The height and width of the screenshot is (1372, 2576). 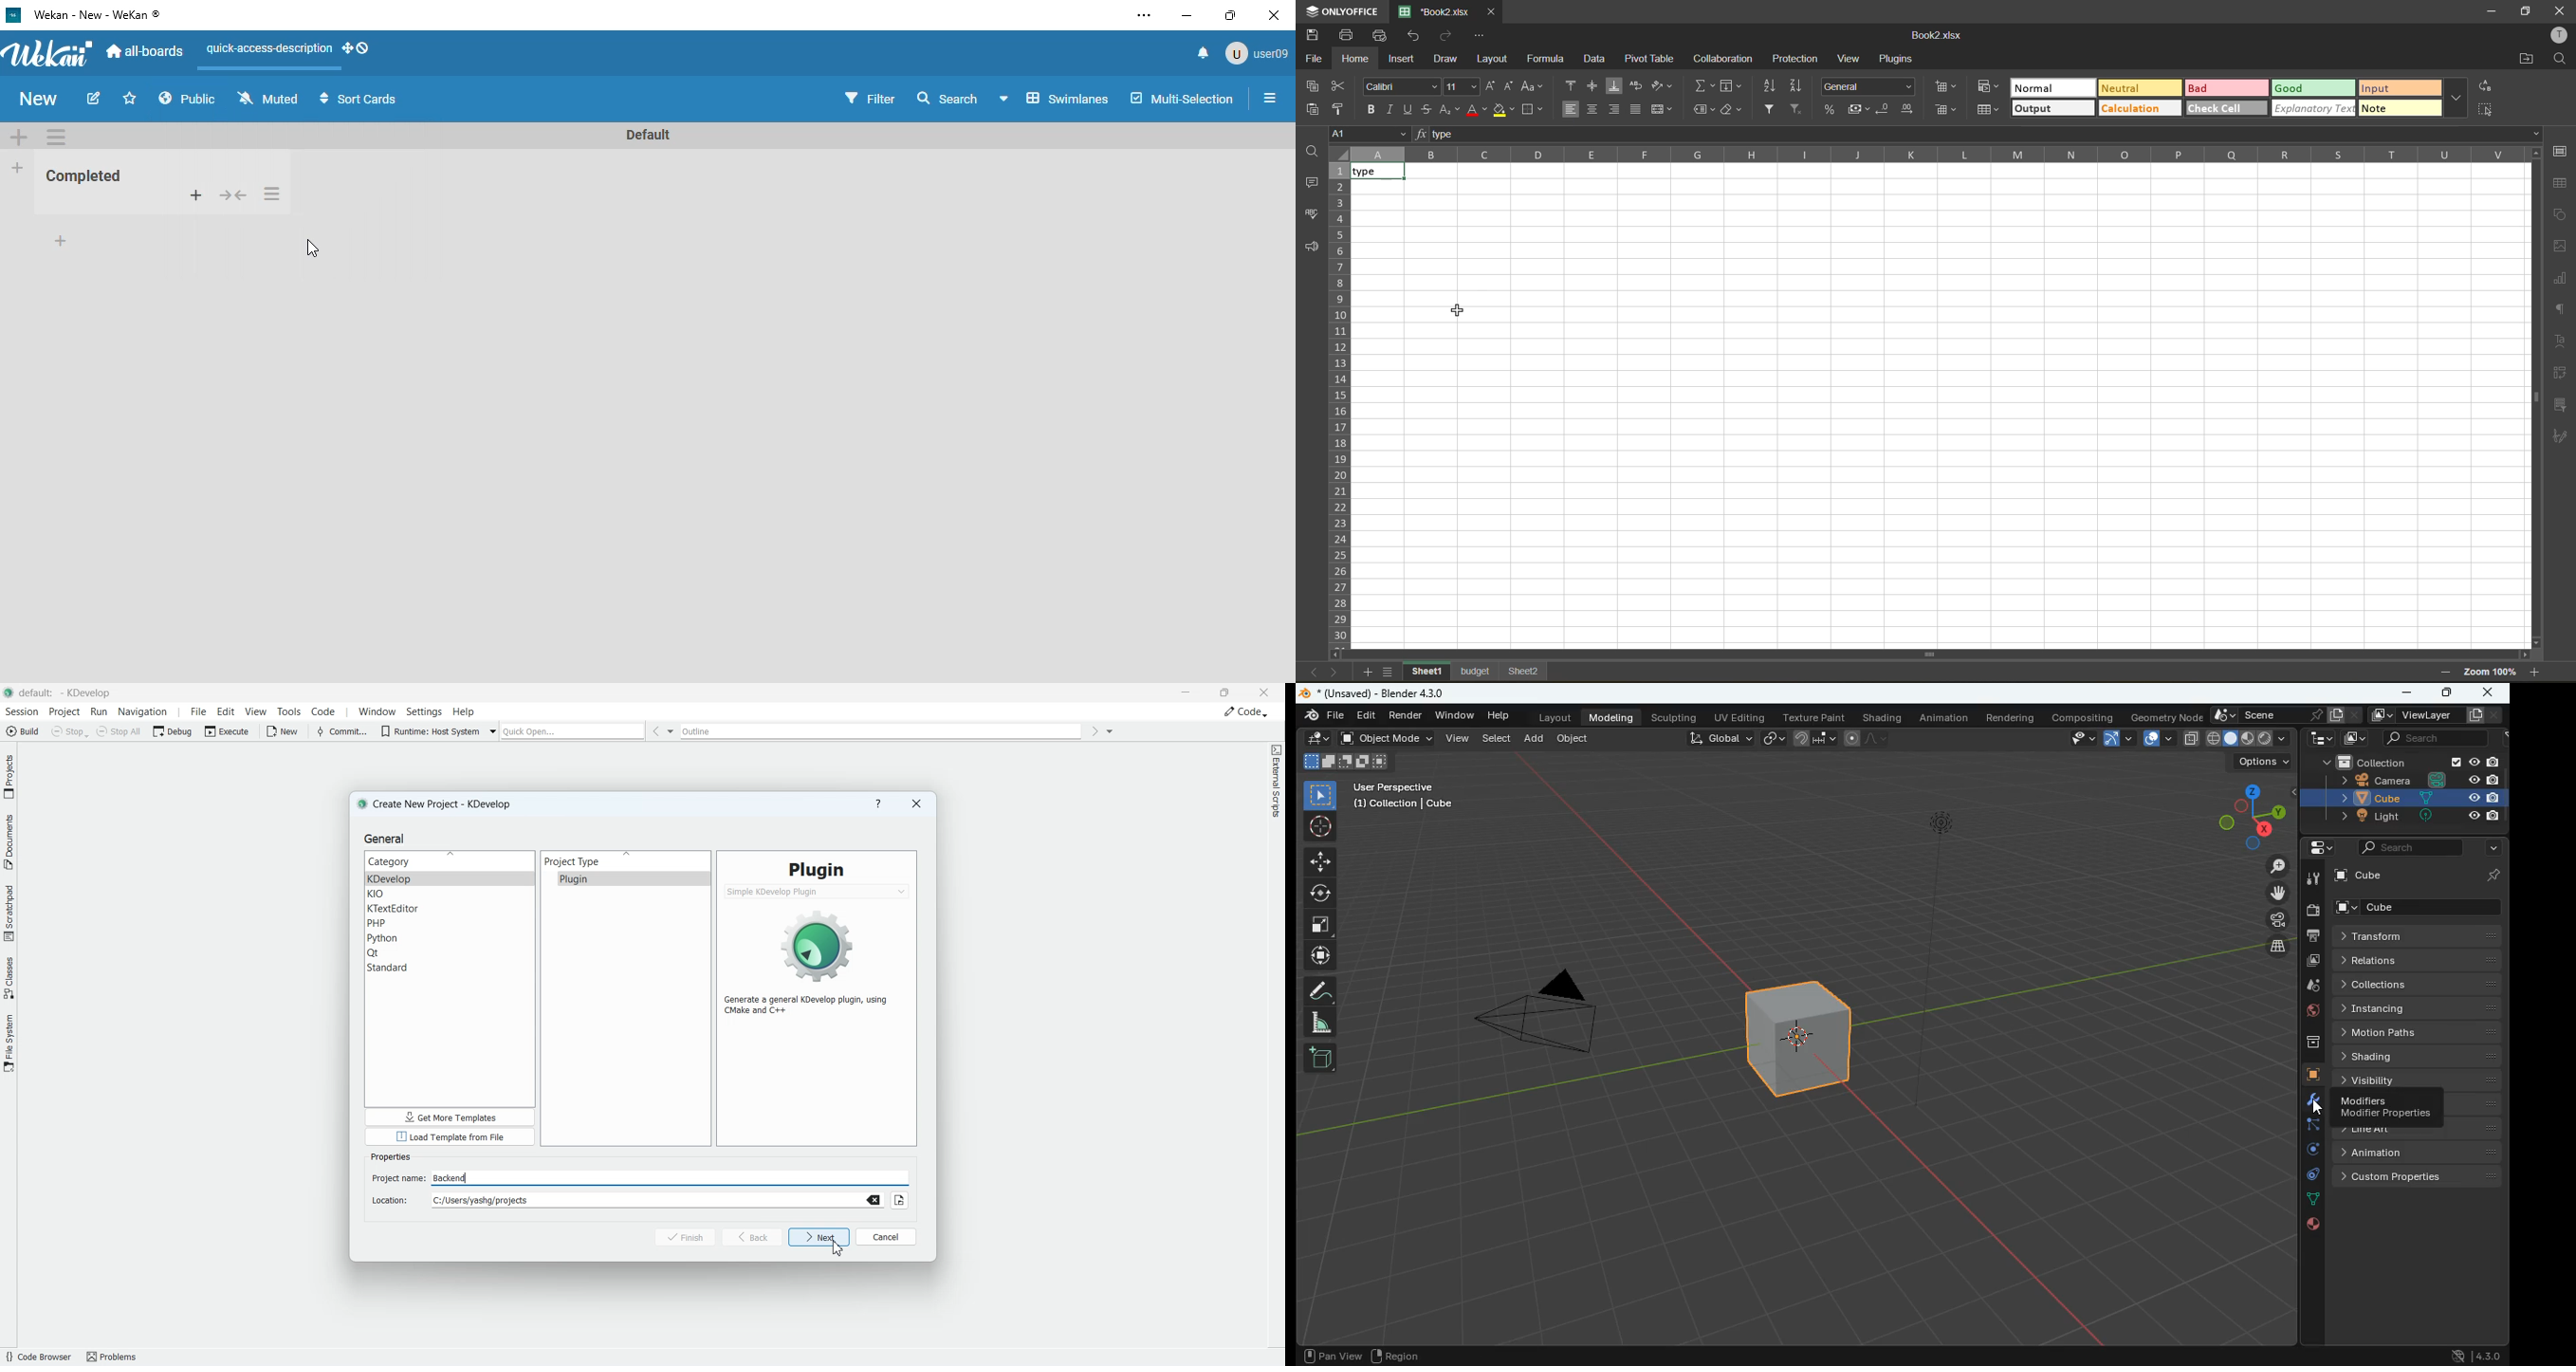 What do you see at coordinates (1510, 86) in the screenshot?
I see `decrement size` at bounding box center [1510, 86].